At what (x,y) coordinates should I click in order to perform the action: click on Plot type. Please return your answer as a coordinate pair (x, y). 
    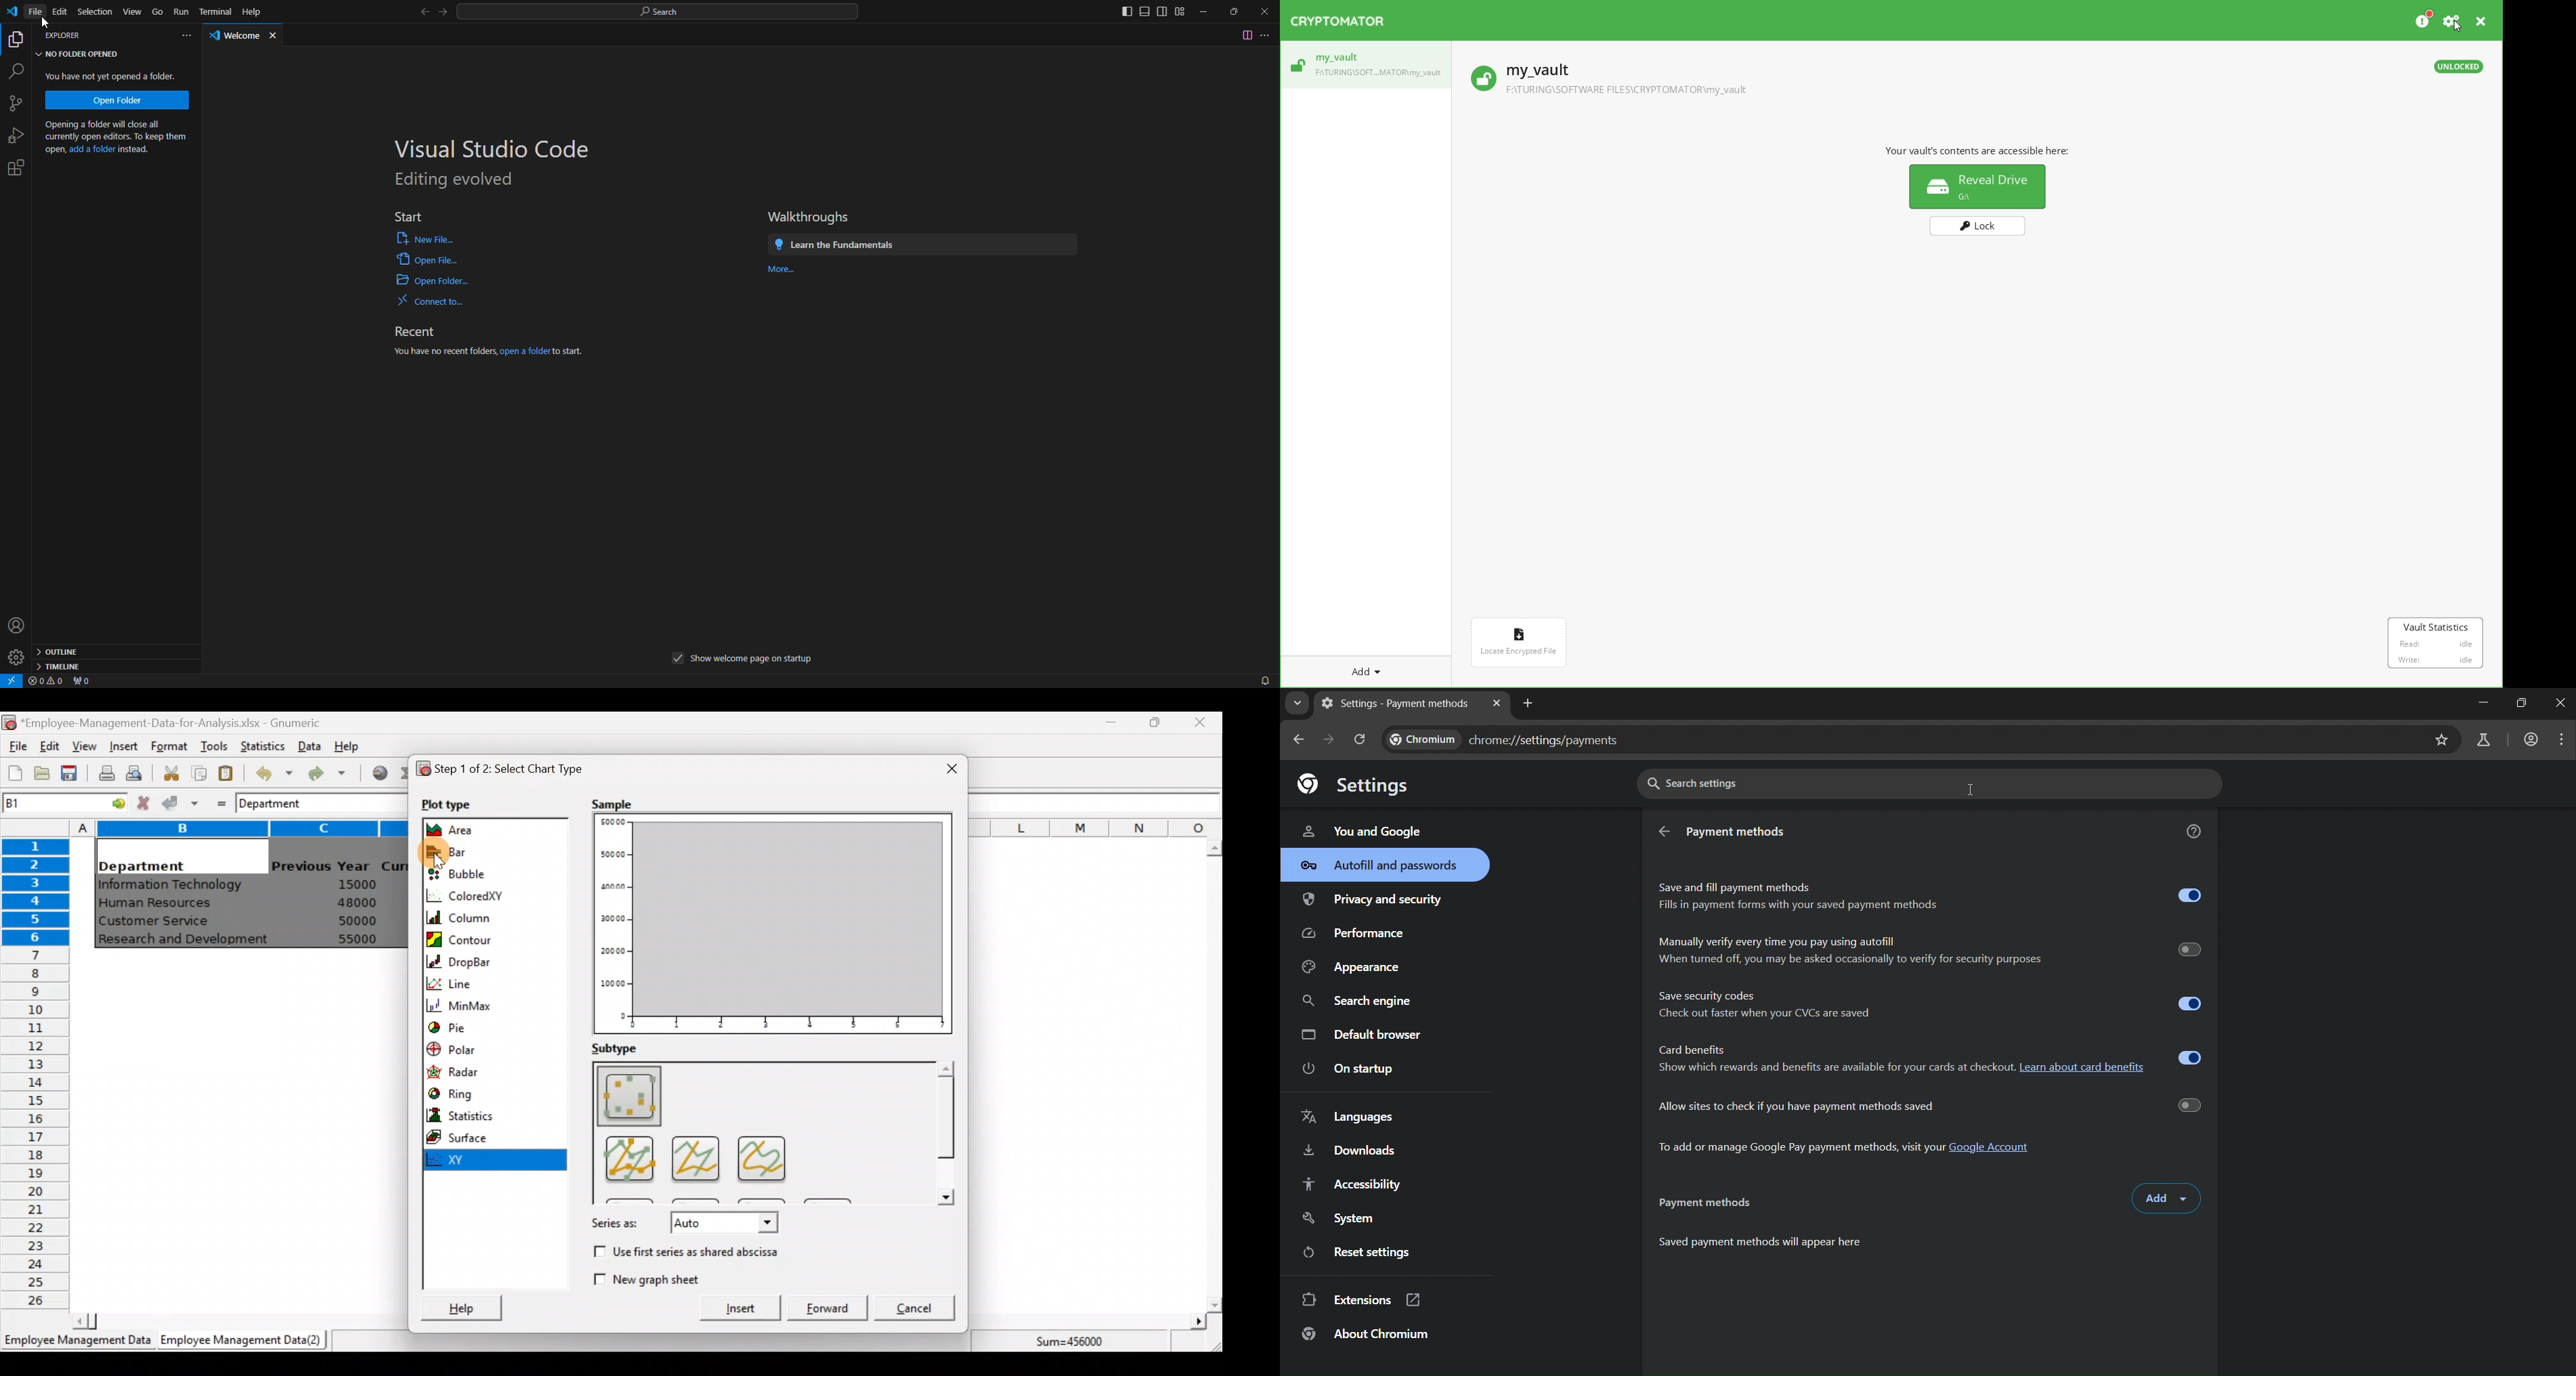
    Looking at the image, I should click on (458, 805).